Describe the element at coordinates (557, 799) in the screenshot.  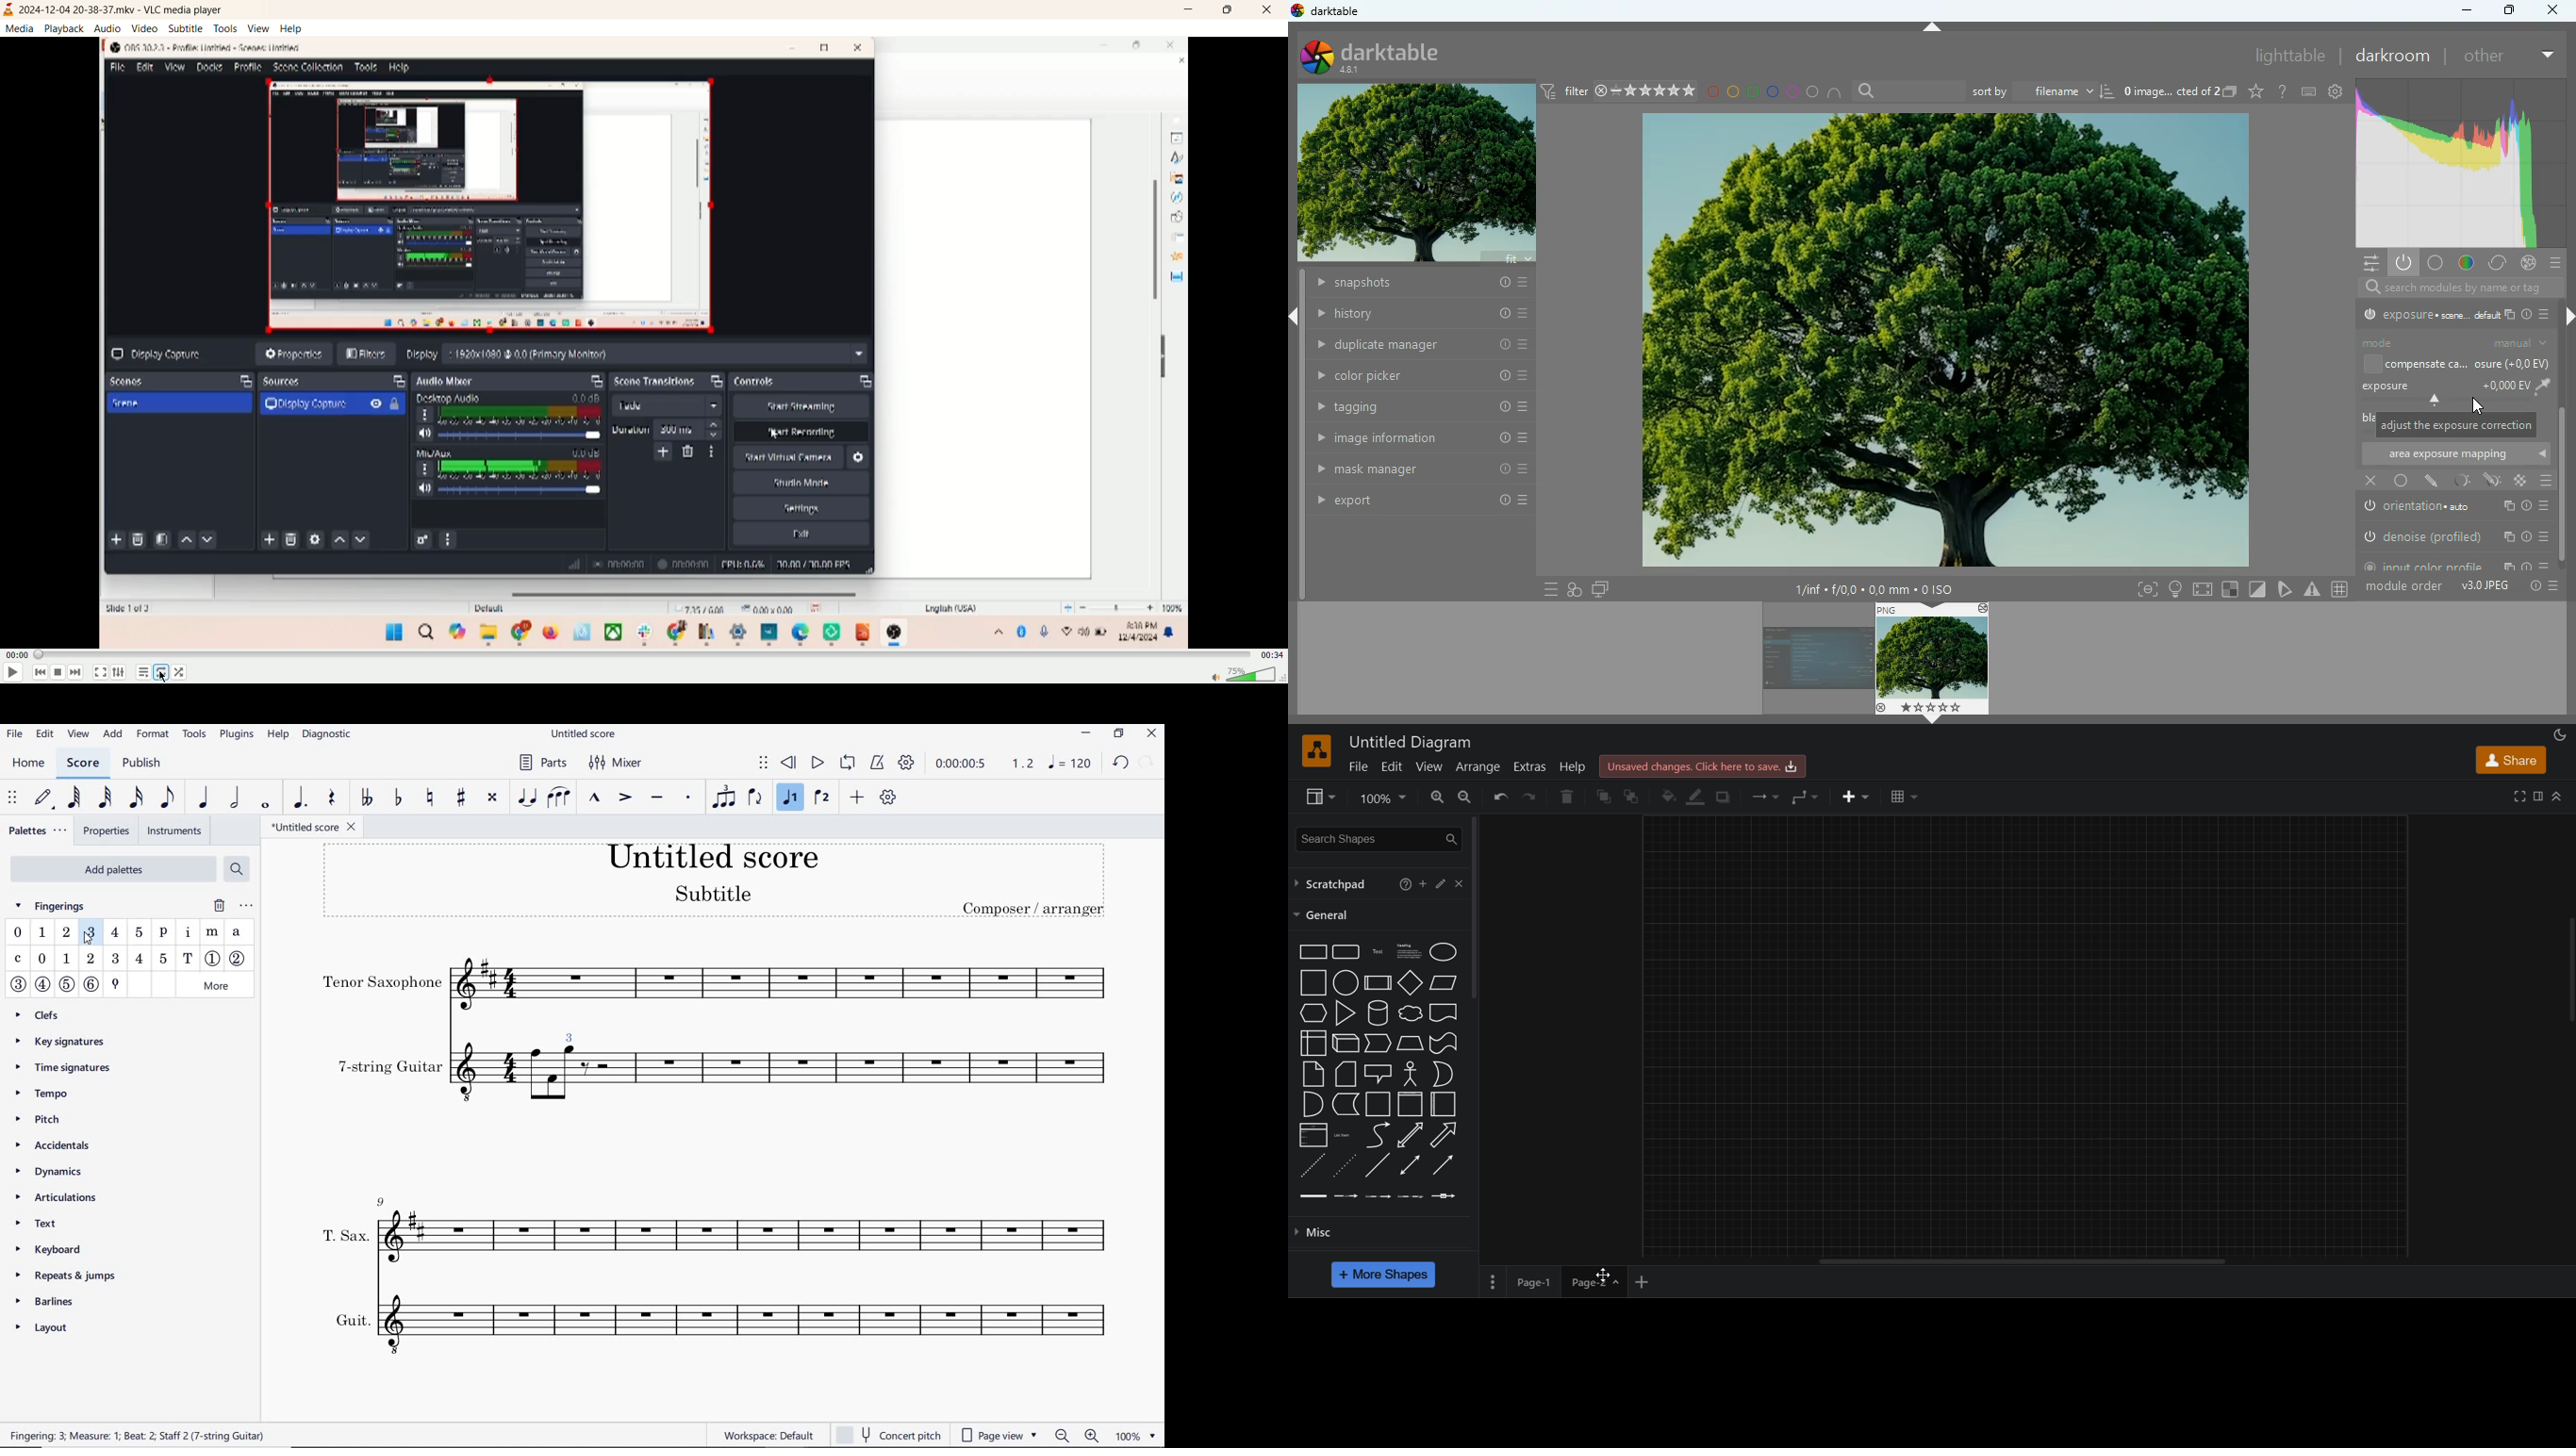
I see `SLUR` at that location.